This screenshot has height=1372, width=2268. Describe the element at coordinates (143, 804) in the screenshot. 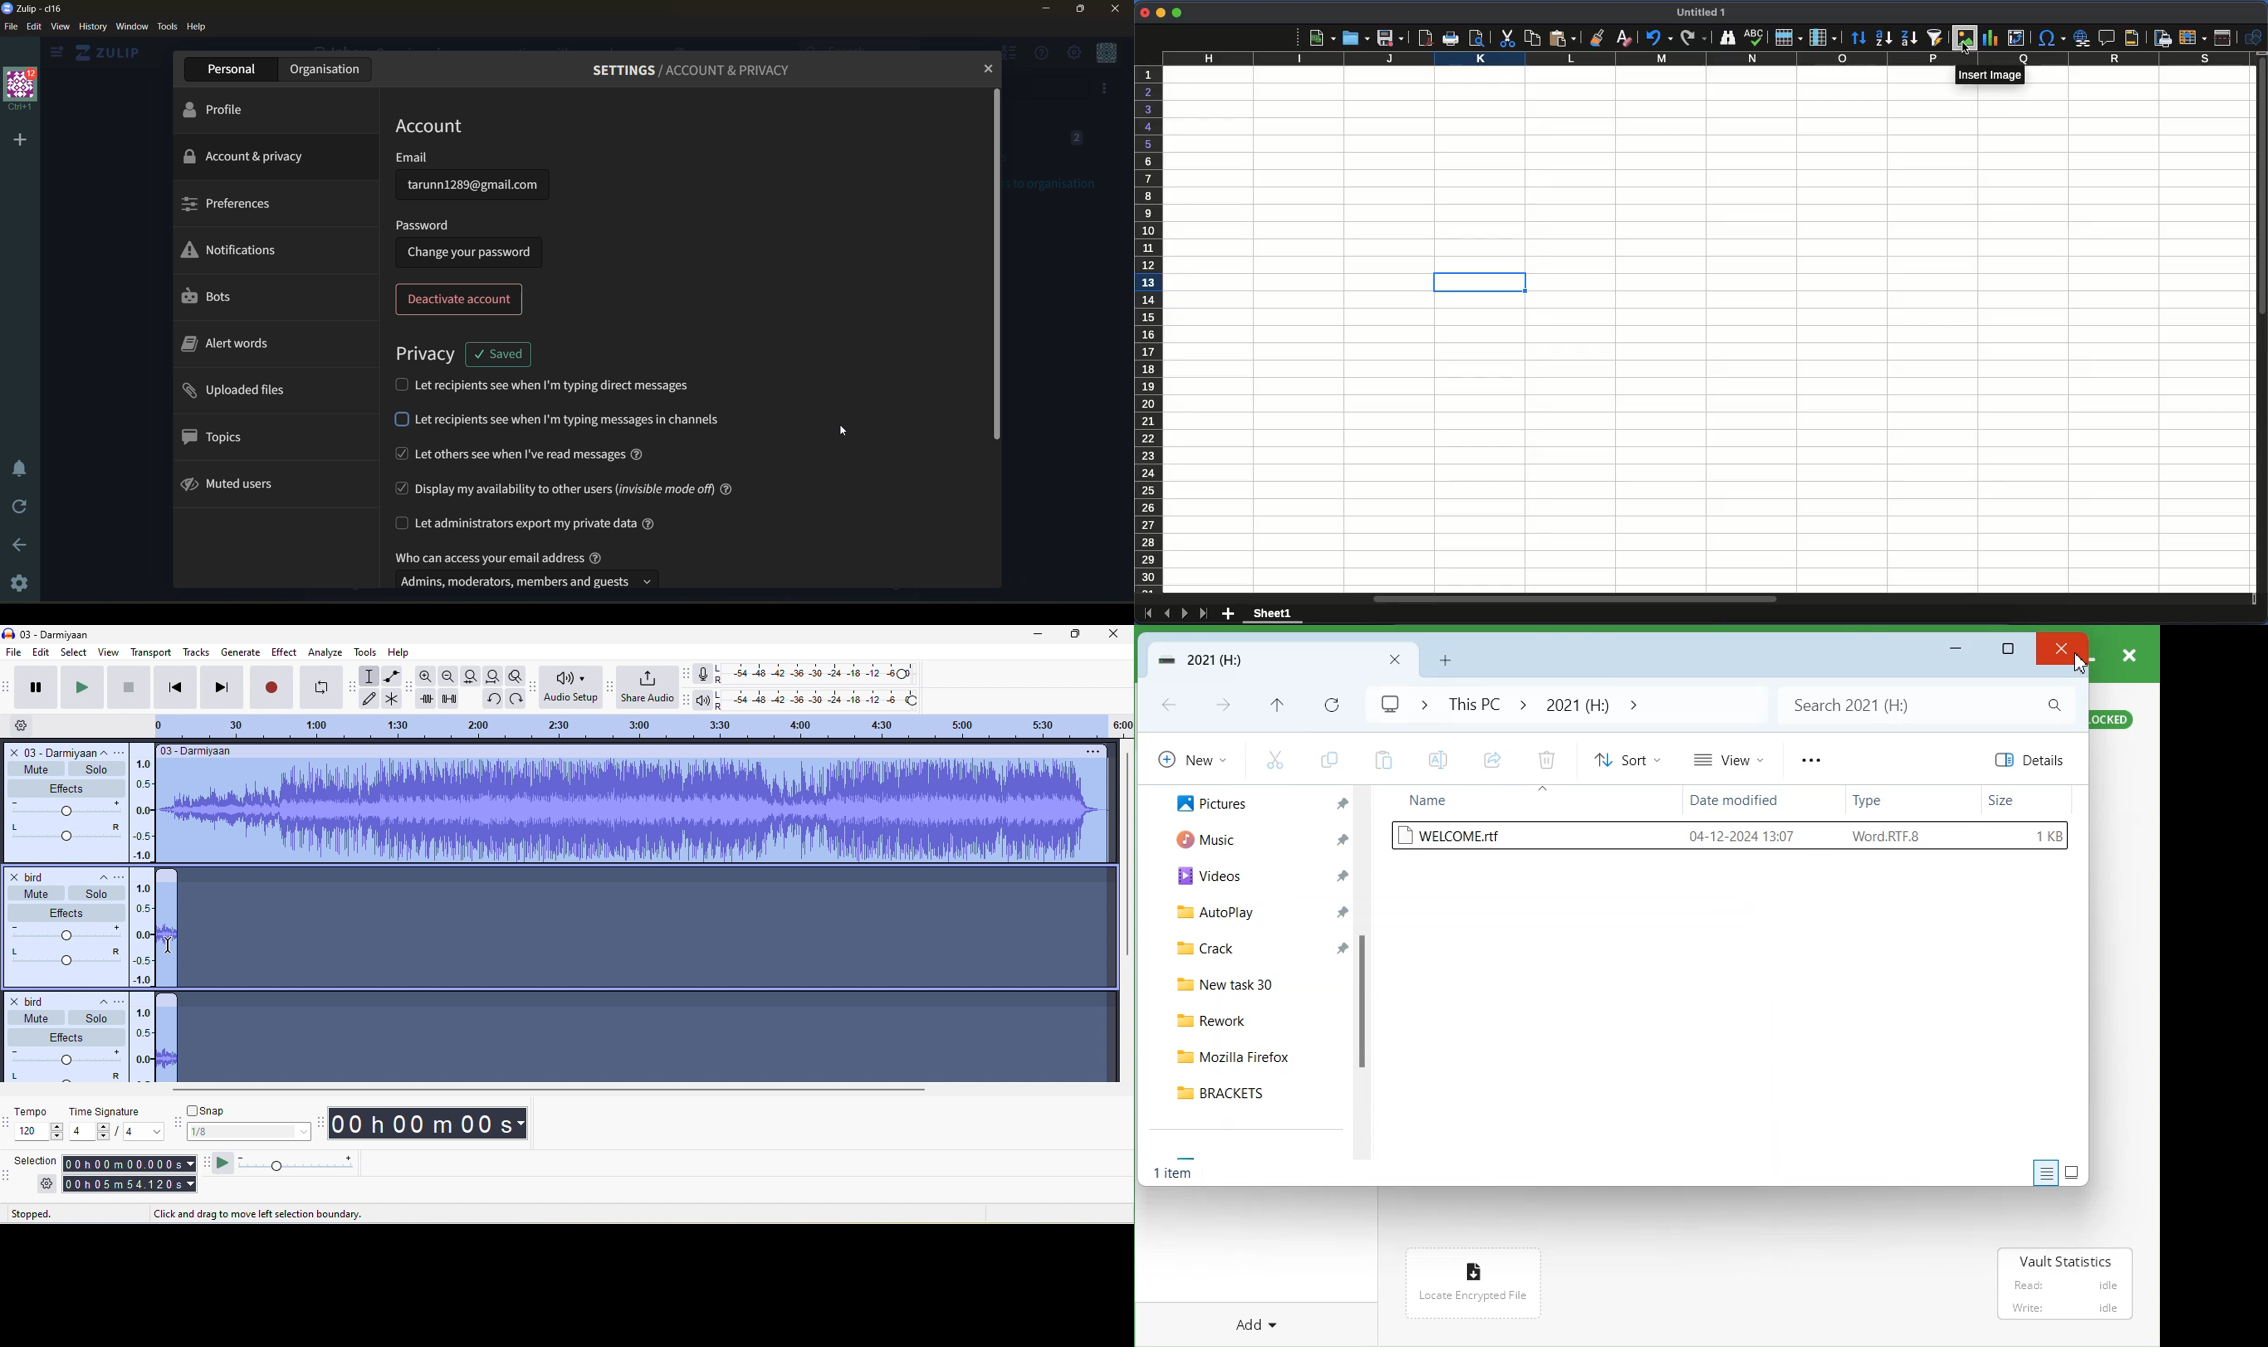

I see `linear` at that location.